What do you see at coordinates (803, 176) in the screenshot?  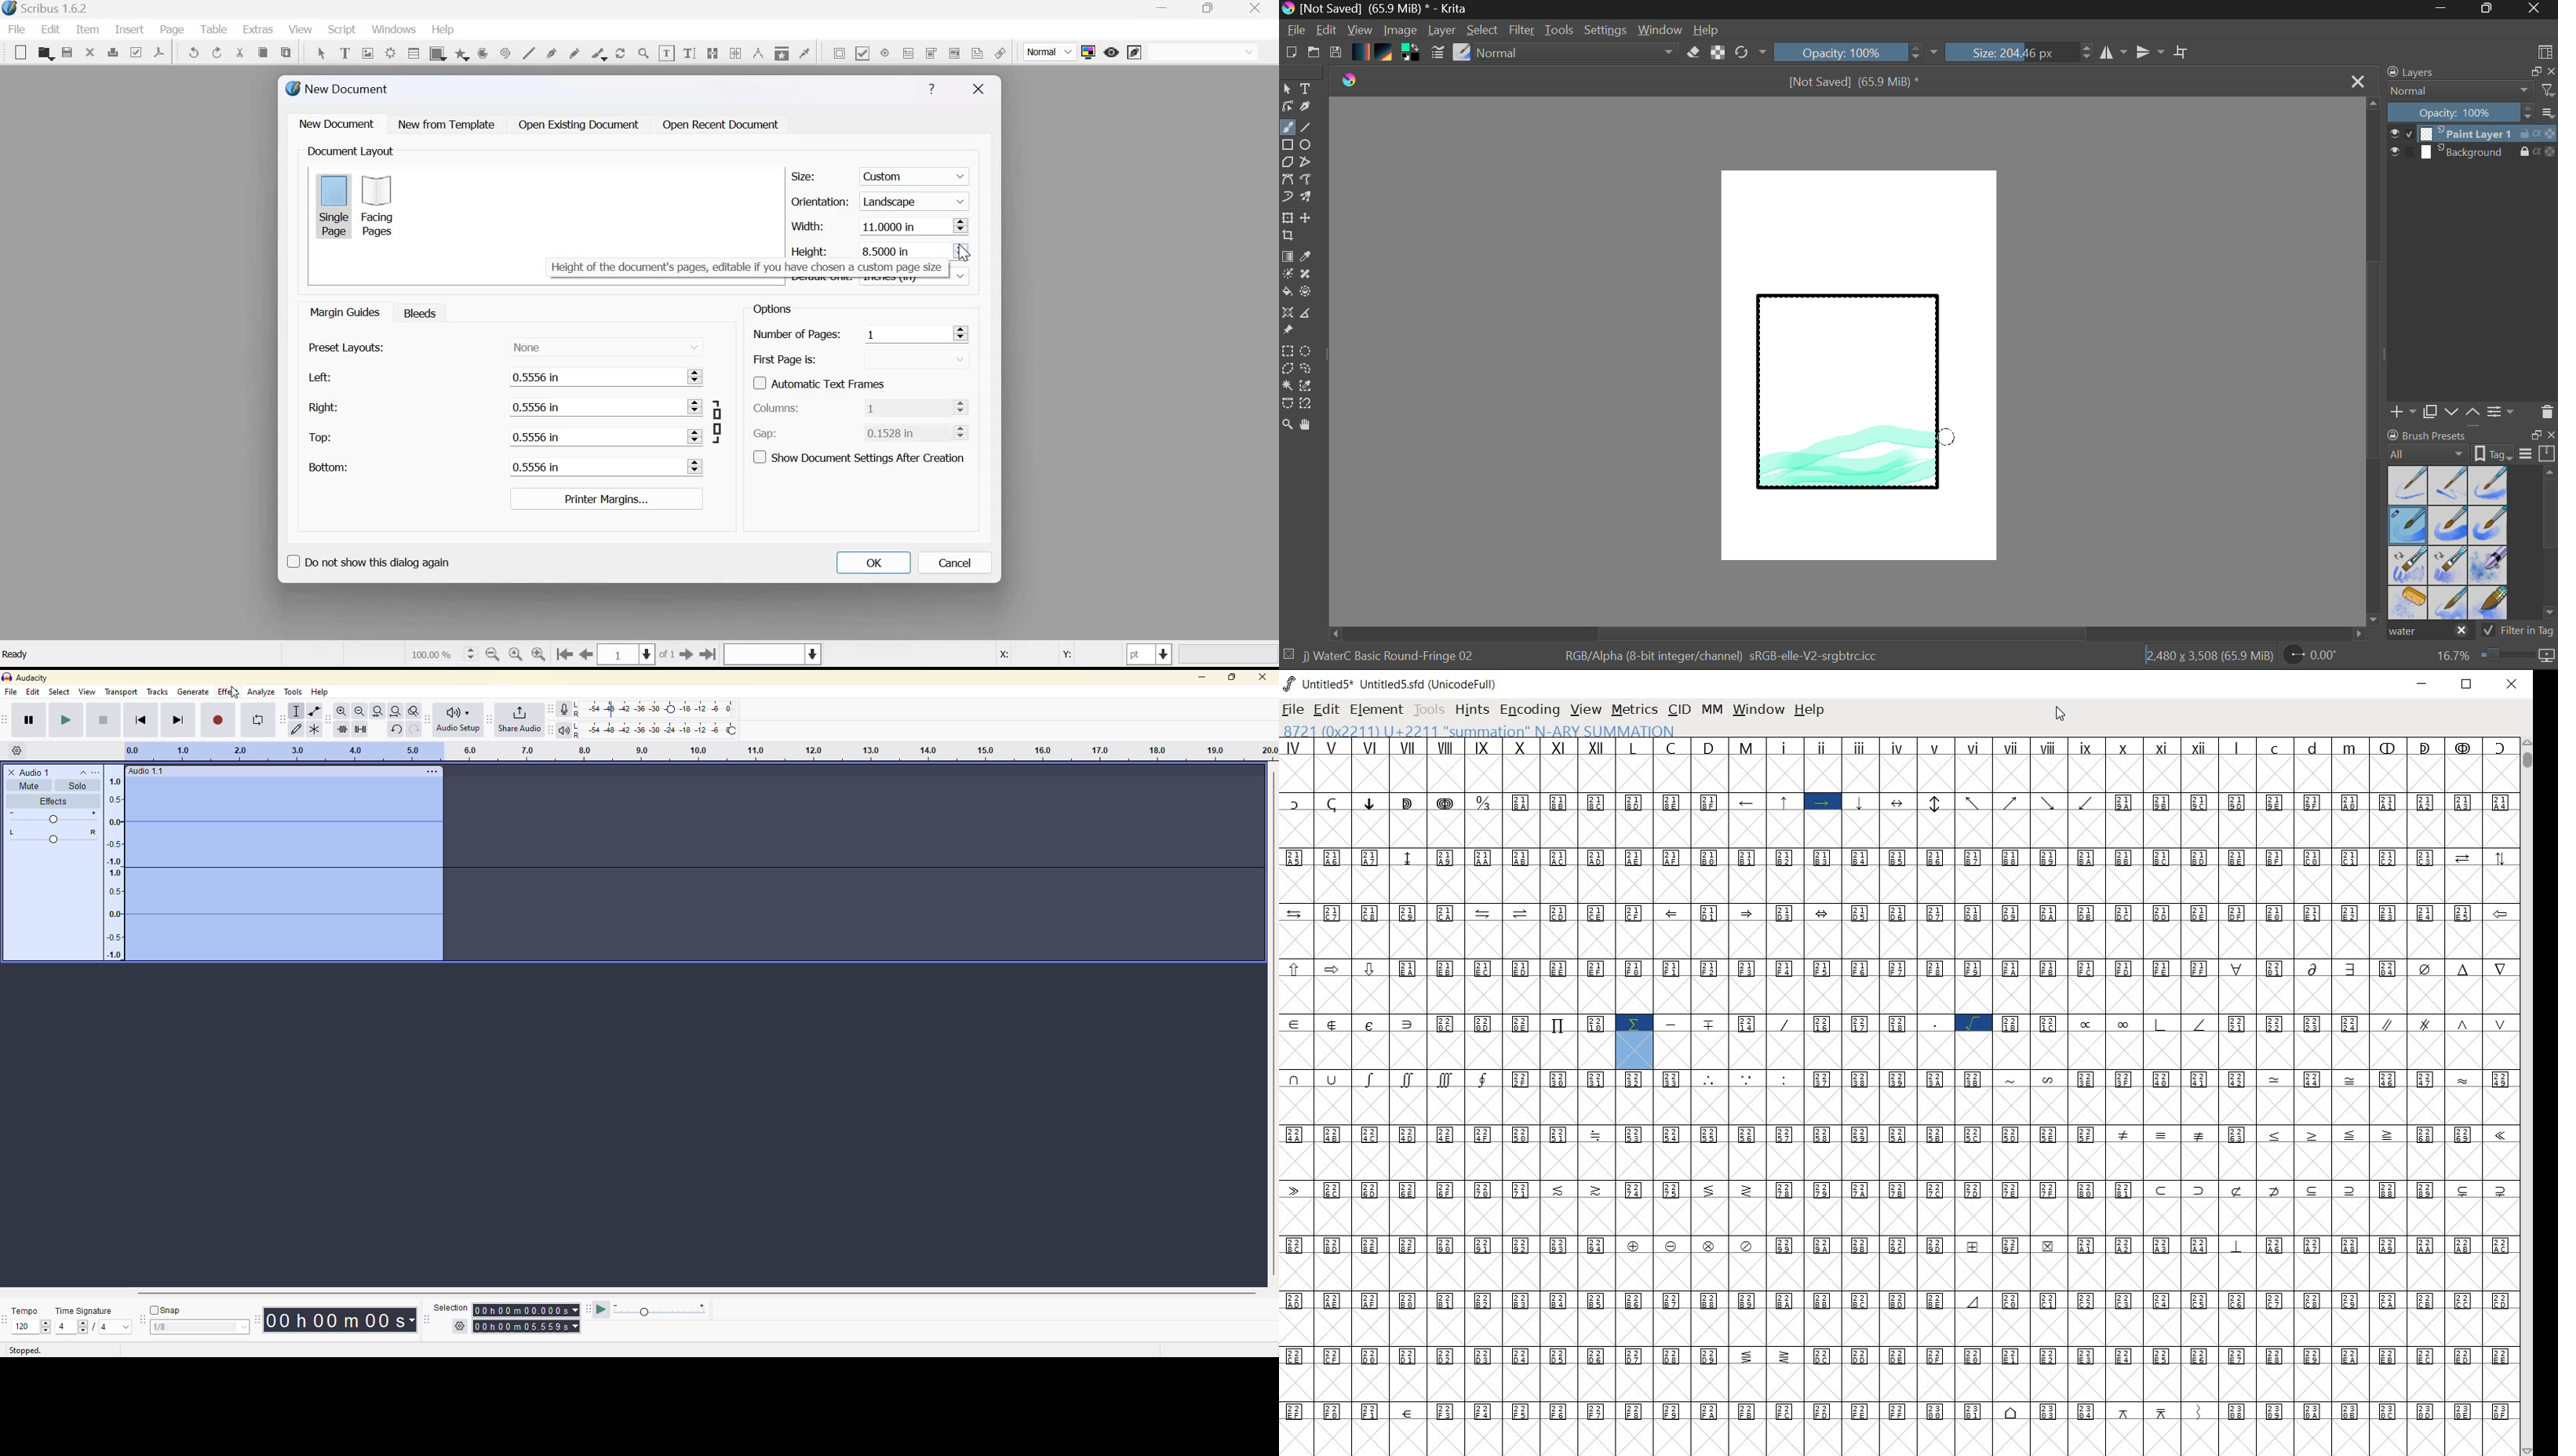 I see `Size: ` at bounding box center [803, 176].